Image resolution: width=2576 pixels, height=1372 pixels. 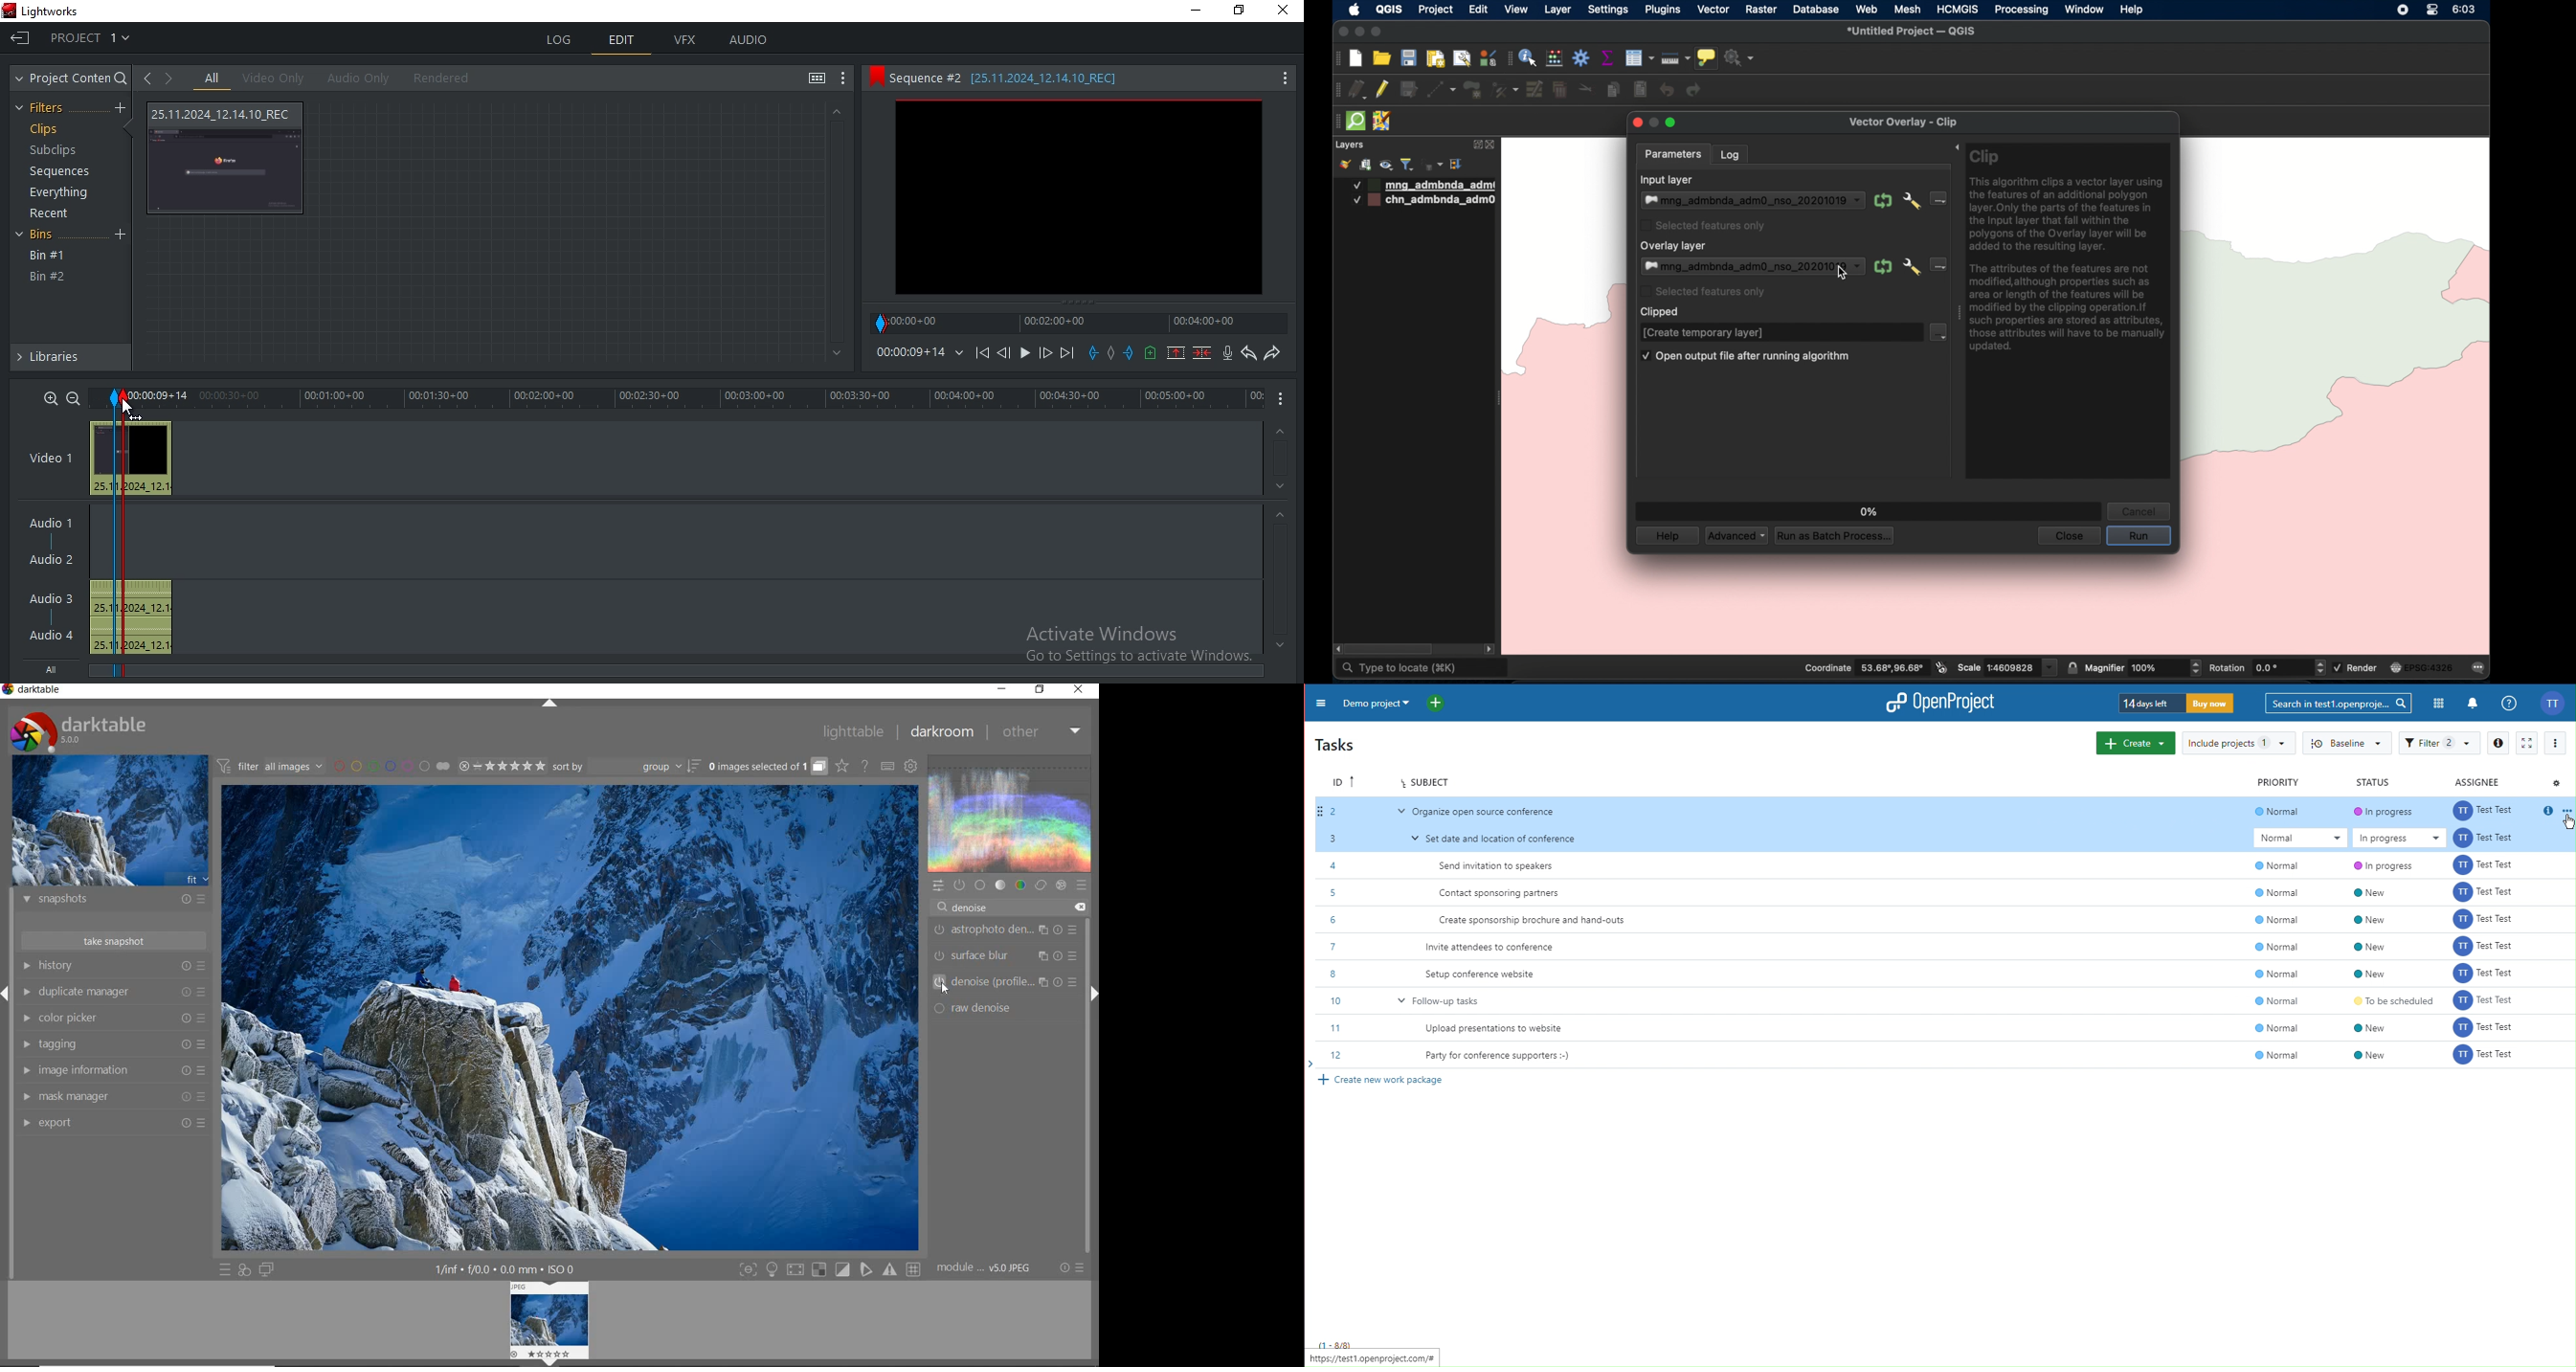 I want to click on delete marked section, so click(x=1202, y=353).